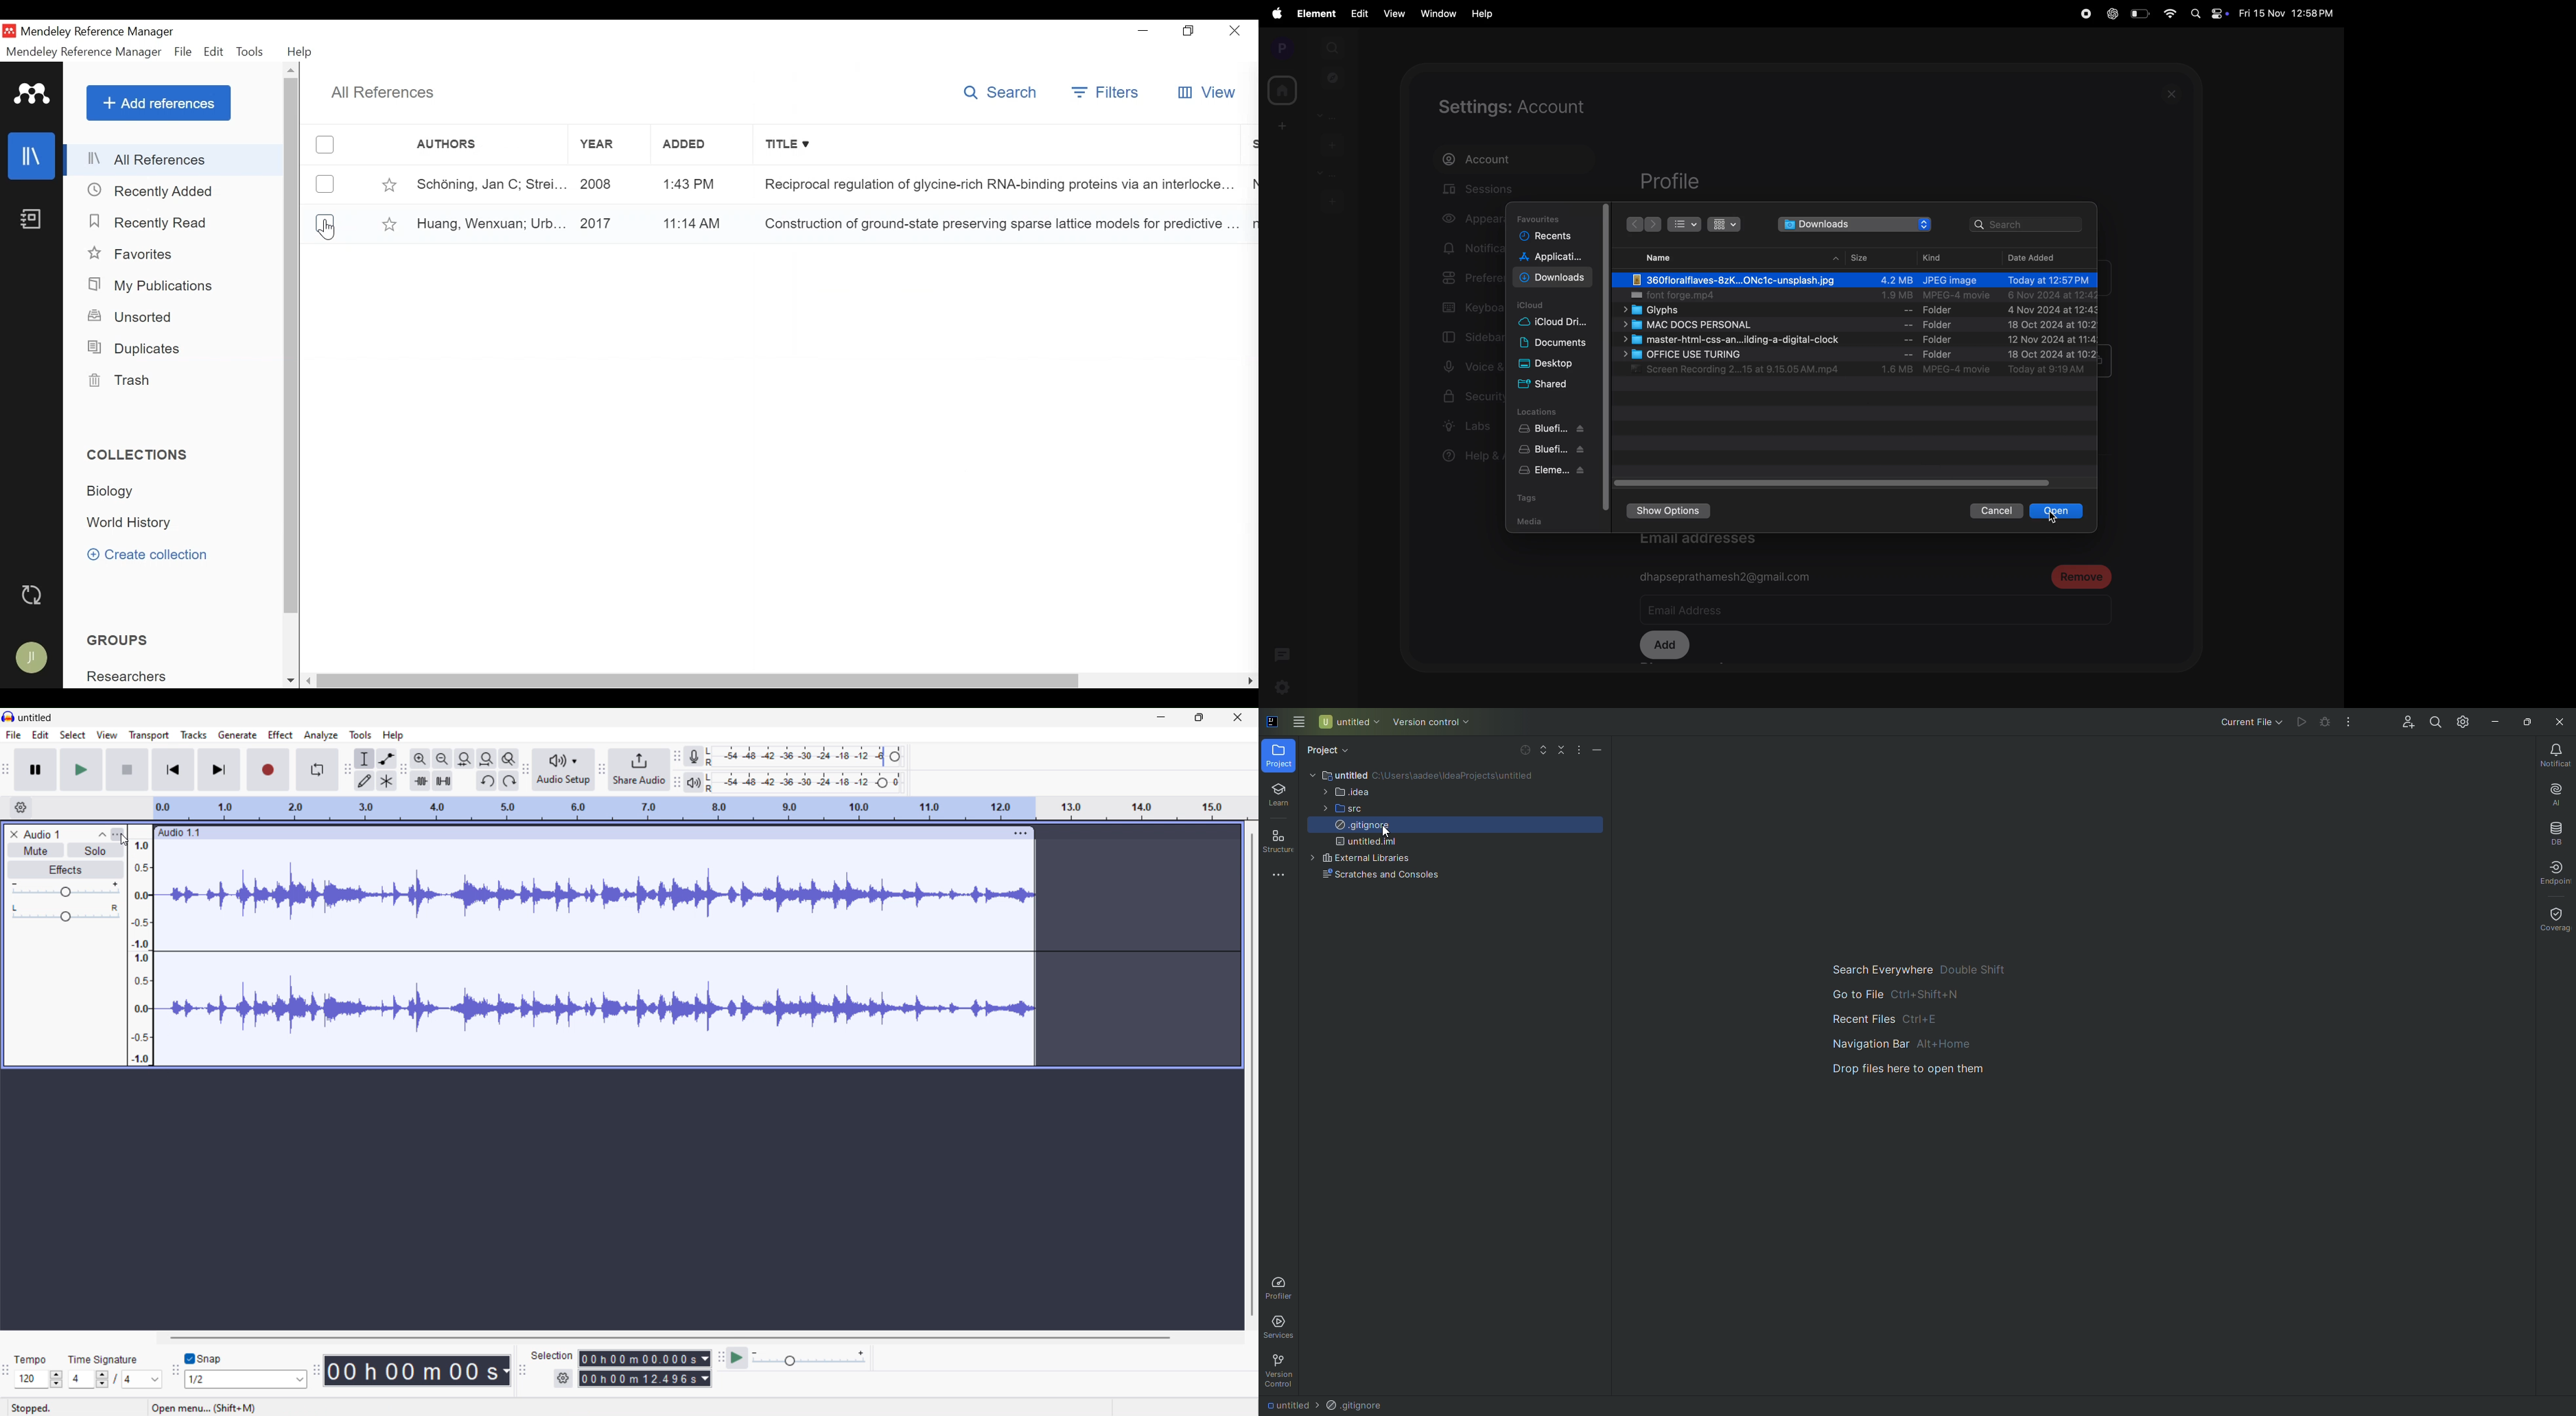 The image size is (2576, 1428). Describe the element at coordinates (6, 1374) in the screenshot. I see `time signature toolbar` at that location.